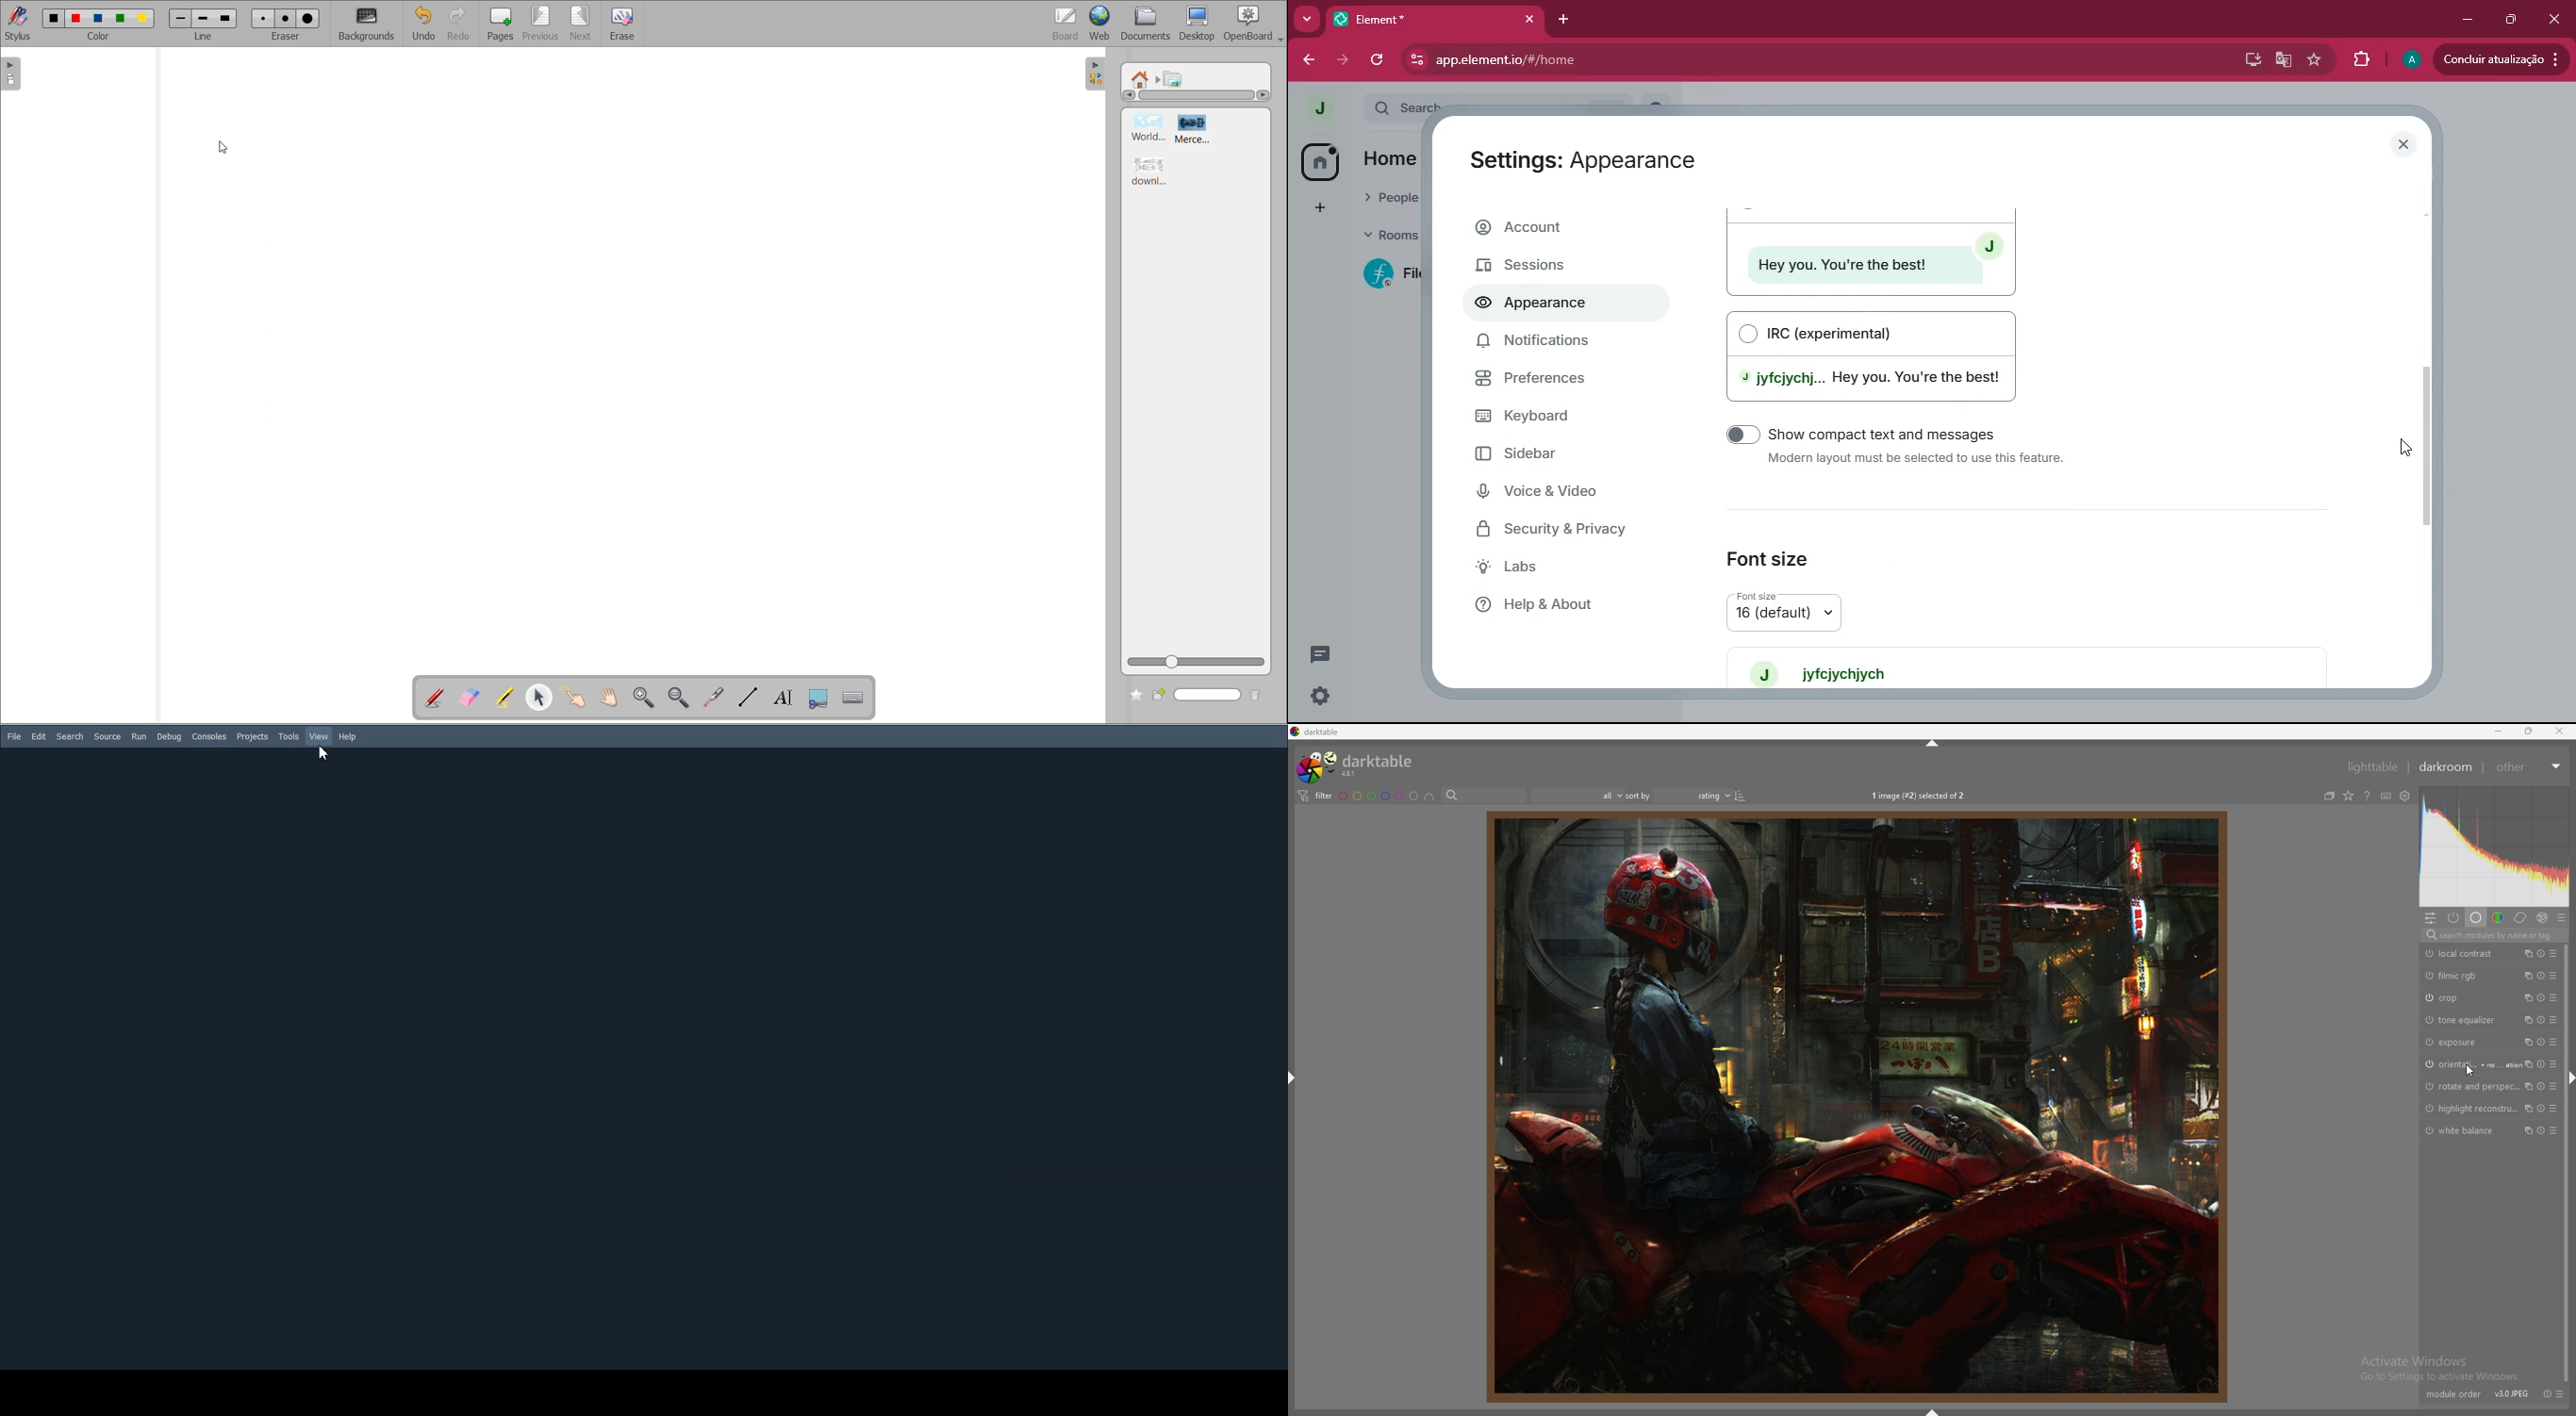 This screenshot has width=2576, height=1428. What do you see at coordinates (1314, 796) in the screenshot?
I see `filter` at bounding box center [1314, 796].